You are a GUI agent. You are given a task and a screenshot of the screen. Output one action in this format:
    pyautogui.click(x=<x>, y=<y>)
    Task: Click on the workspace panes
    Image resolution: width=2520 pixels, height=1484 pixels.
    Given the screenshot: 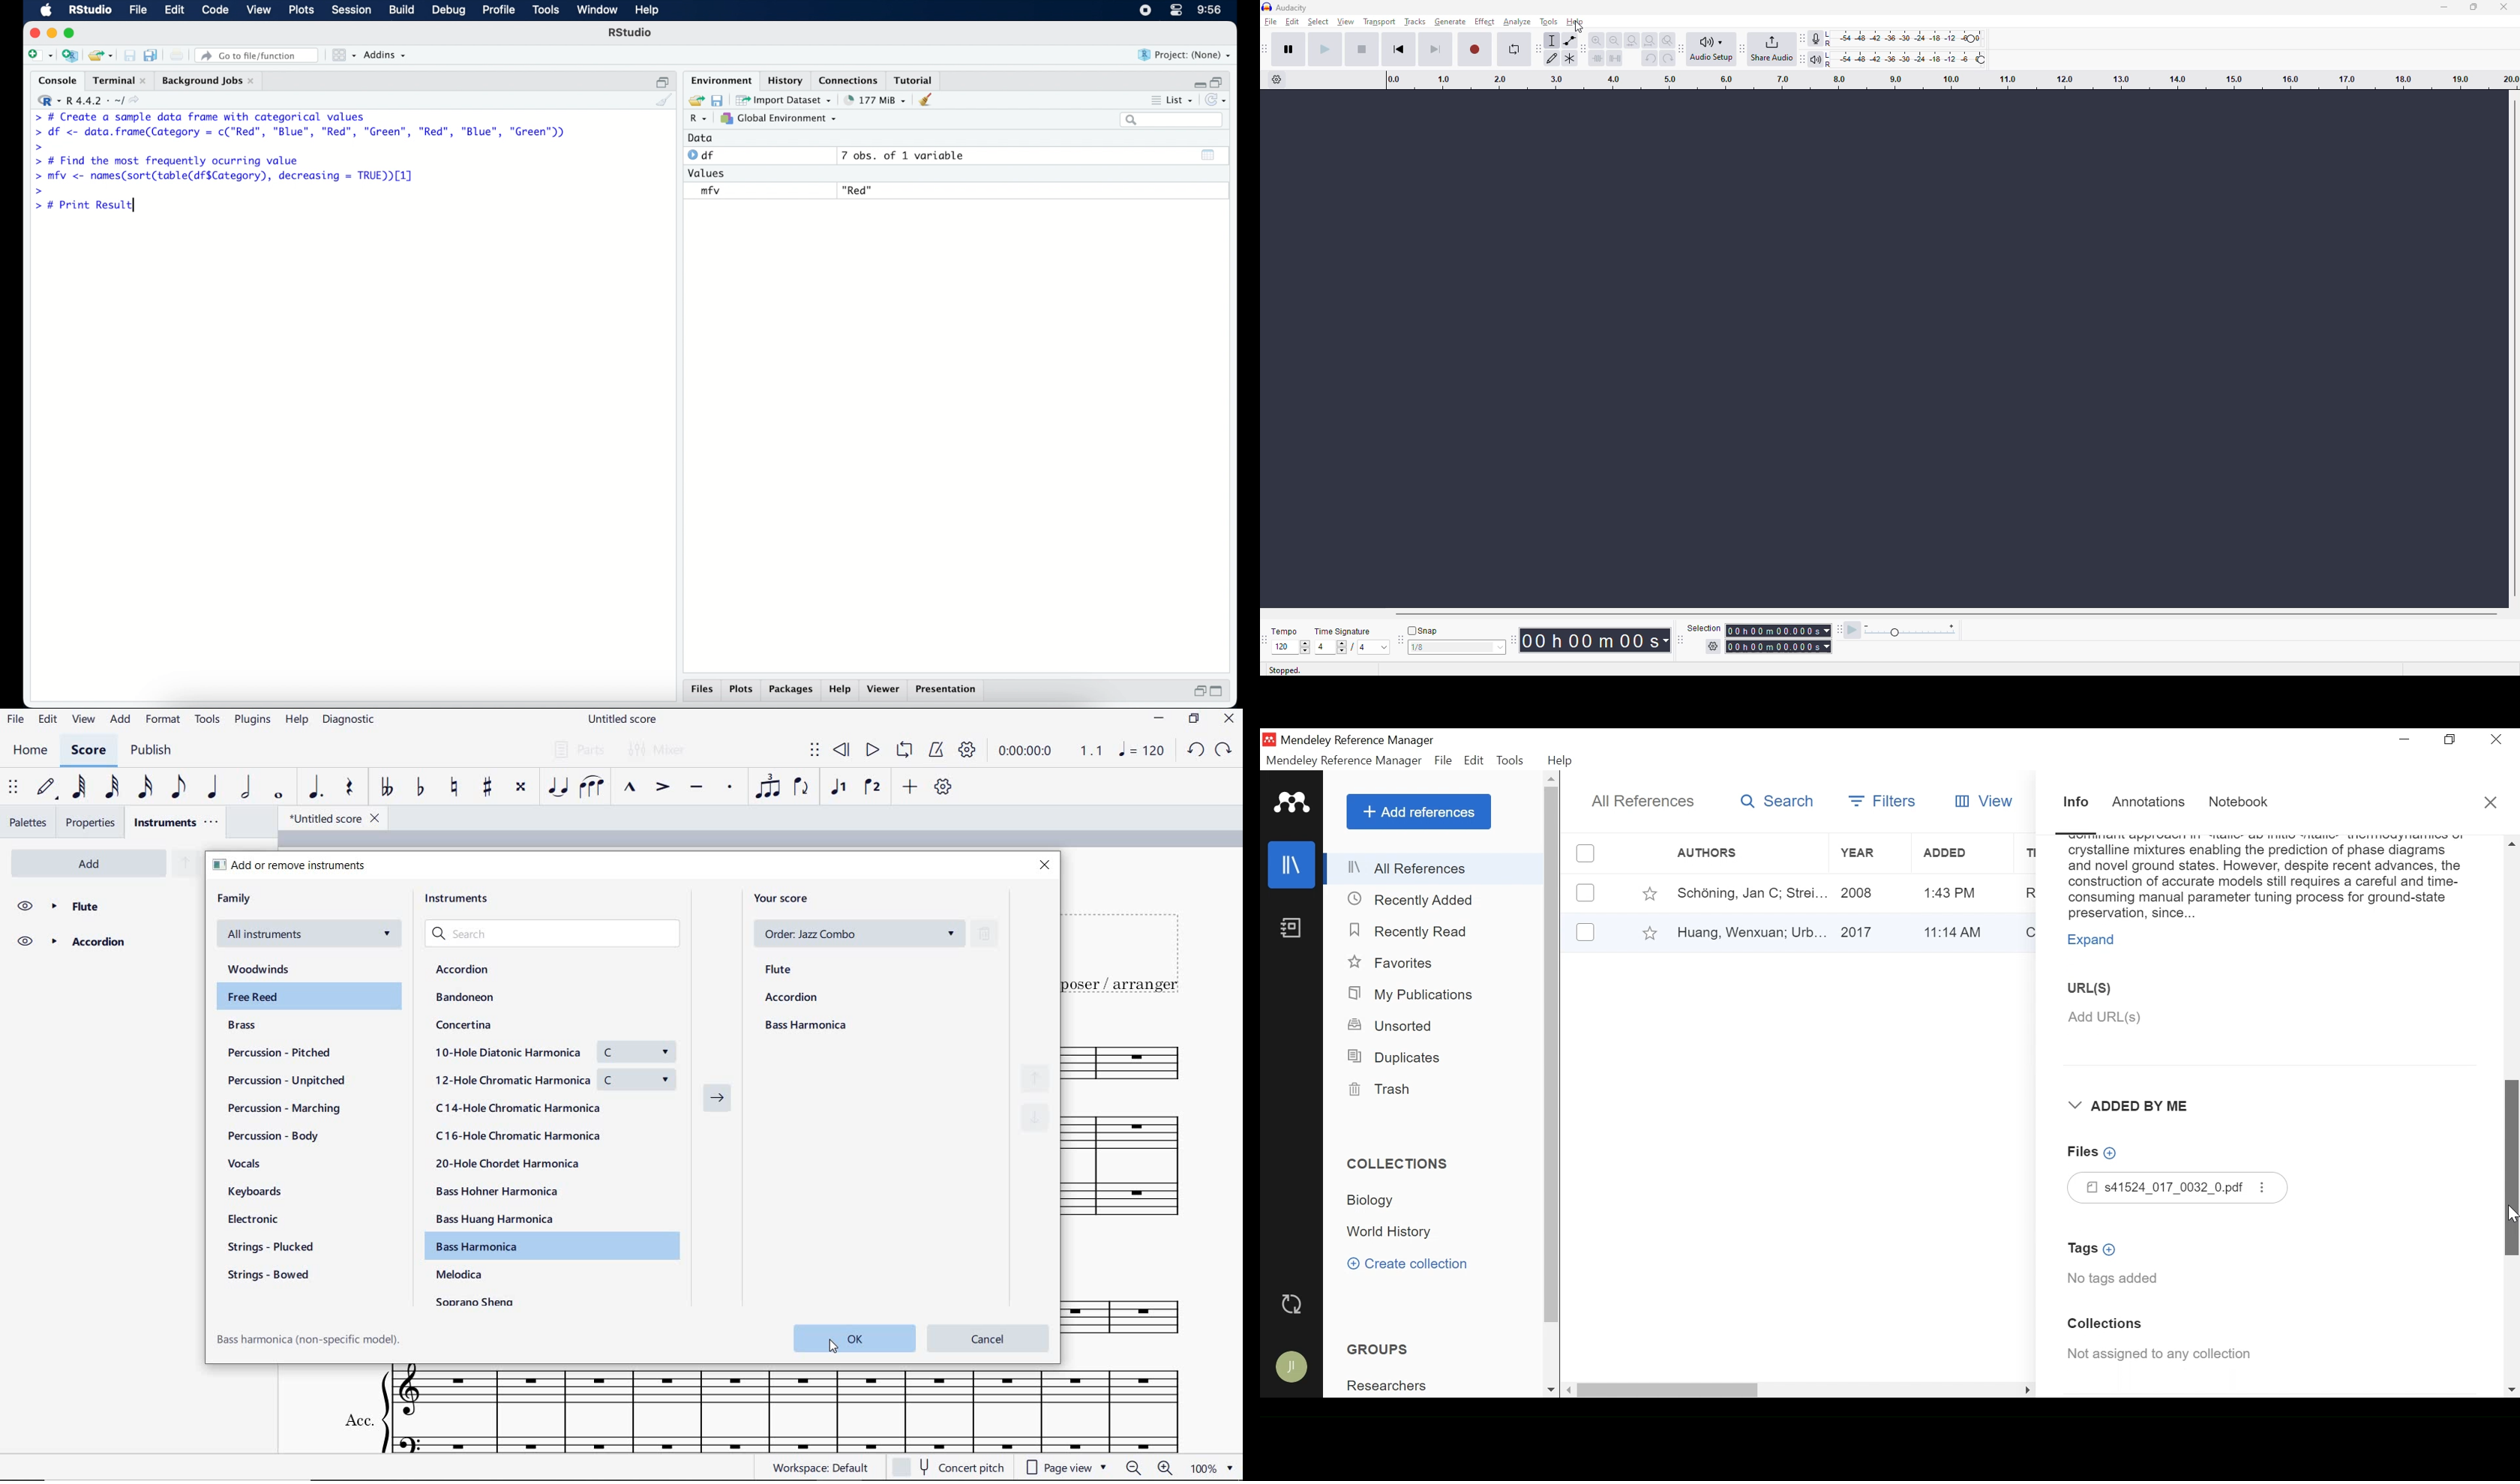 What is the action you would take?
    pyautogui.click(x=343, y=55)
    